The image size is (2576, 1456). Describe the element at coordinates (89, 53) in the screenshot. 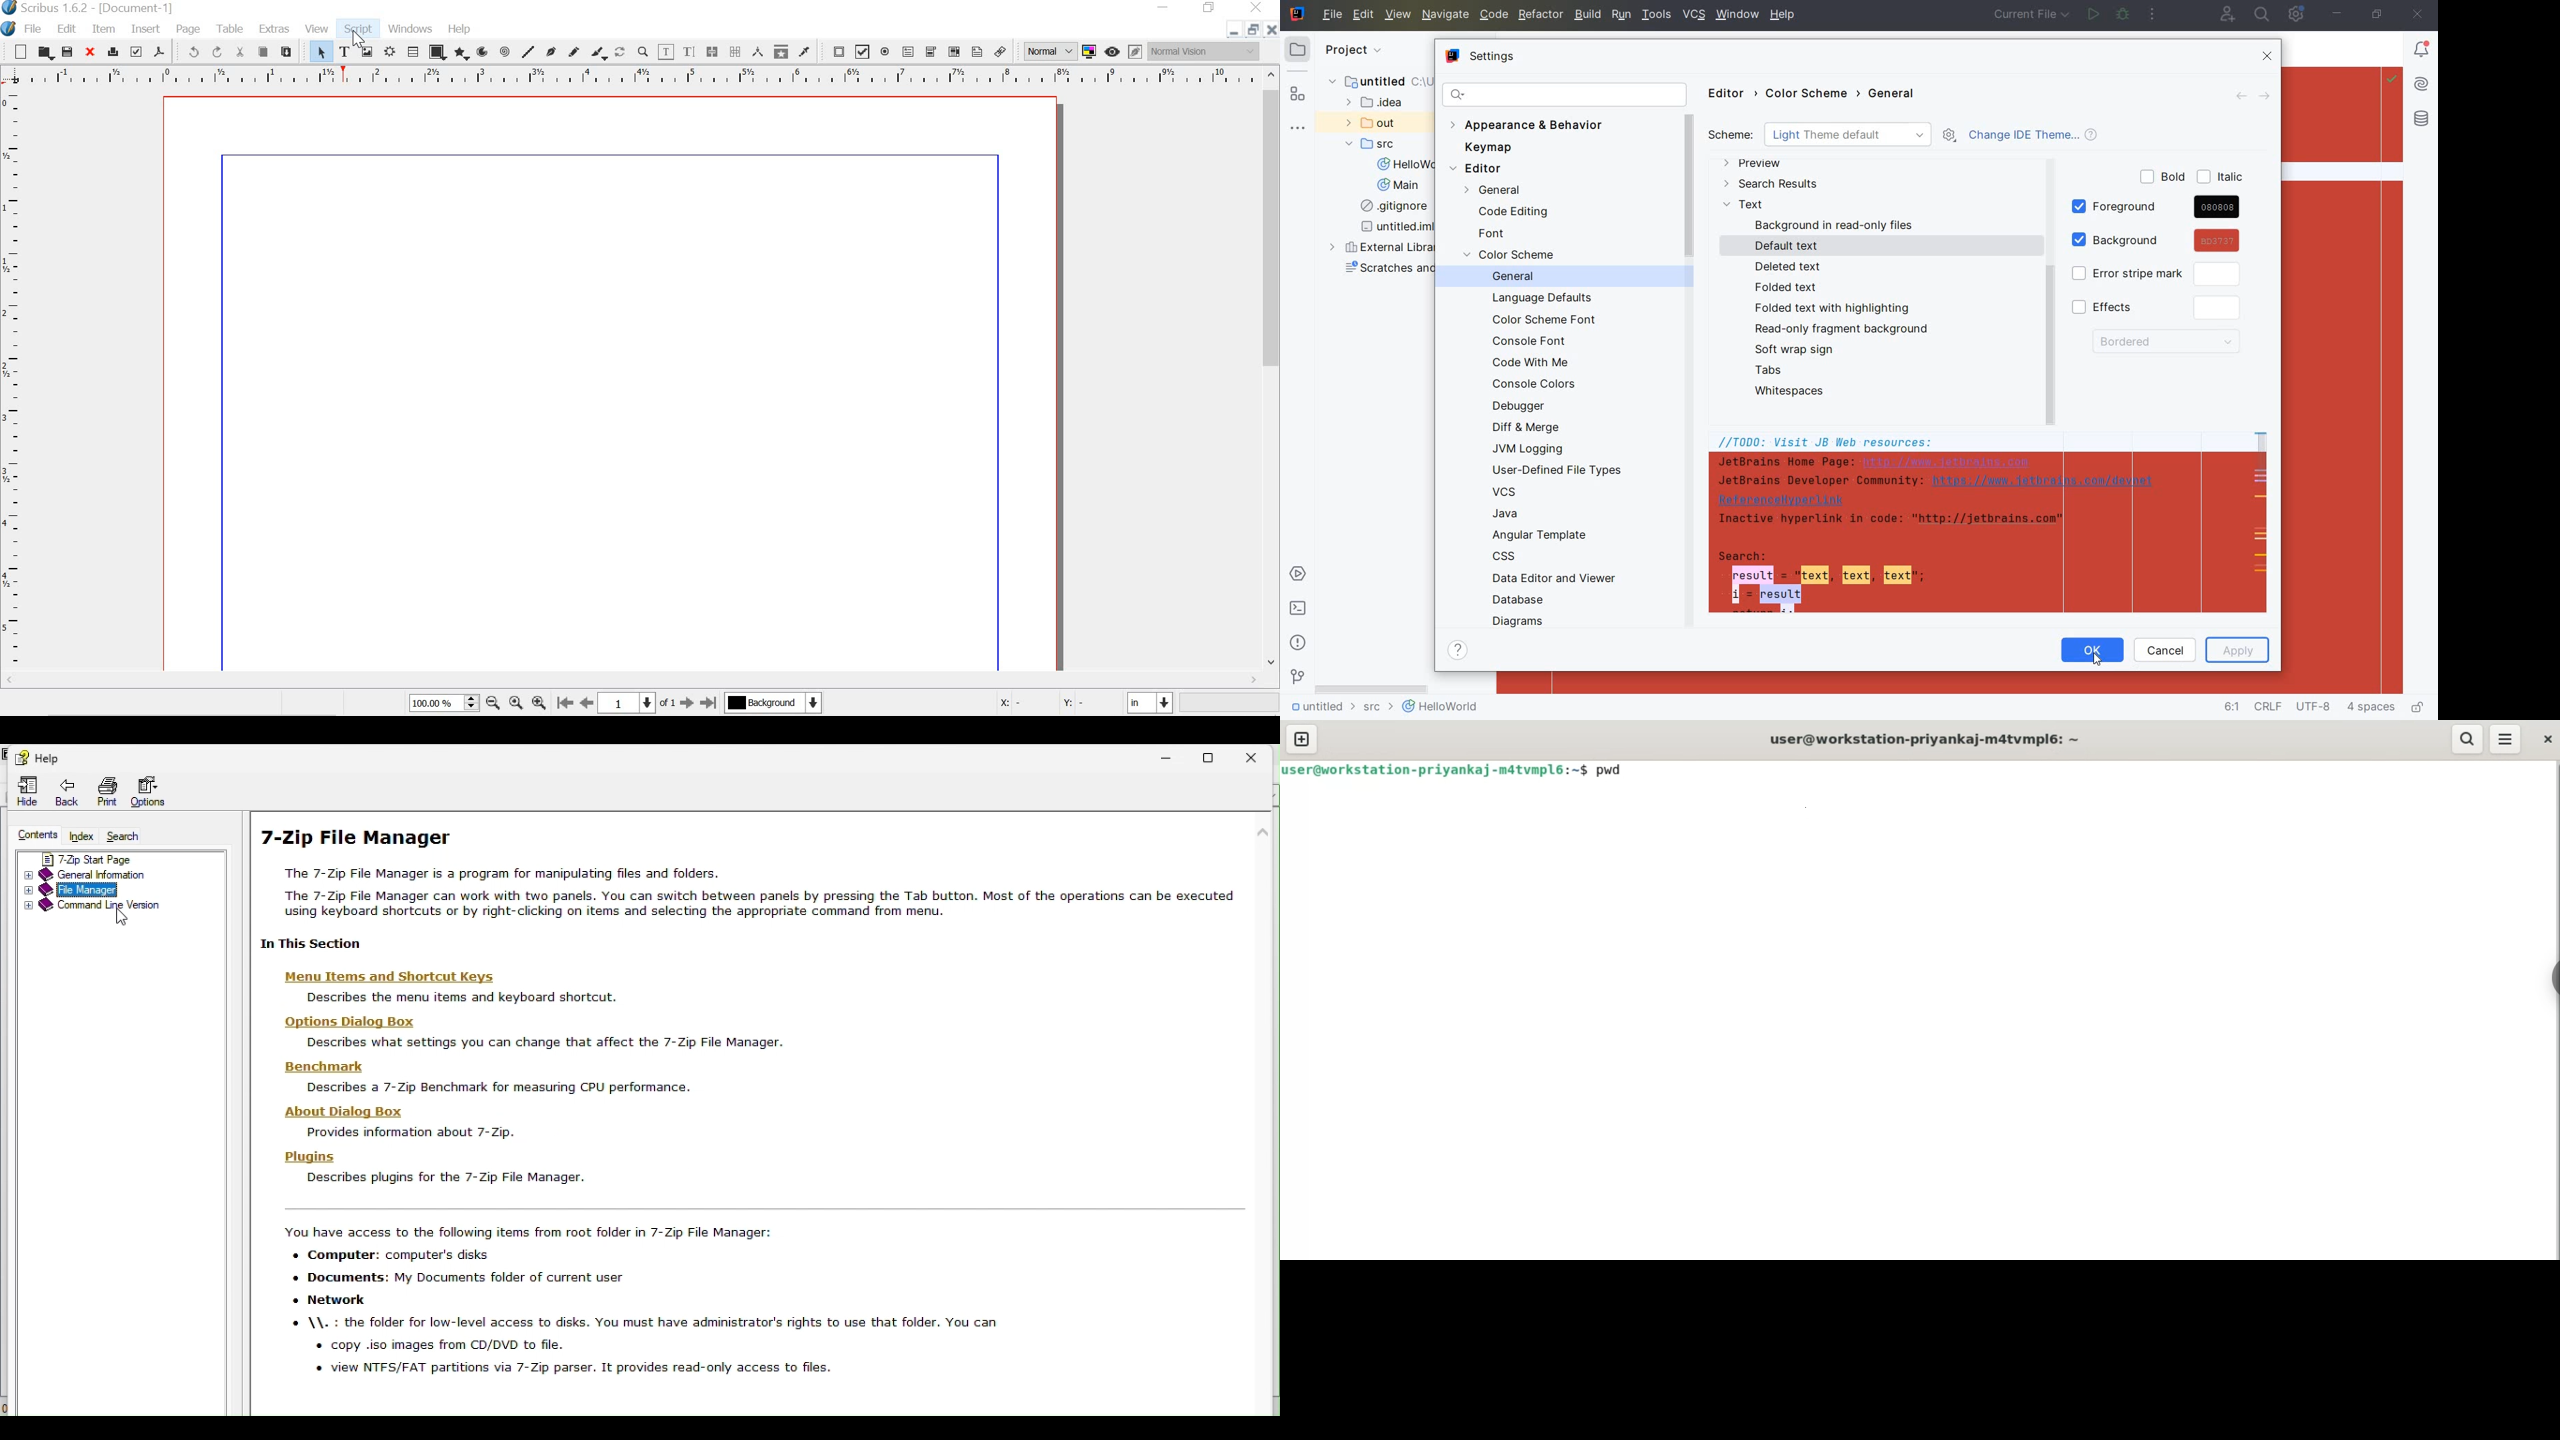

I see `close` at that location.